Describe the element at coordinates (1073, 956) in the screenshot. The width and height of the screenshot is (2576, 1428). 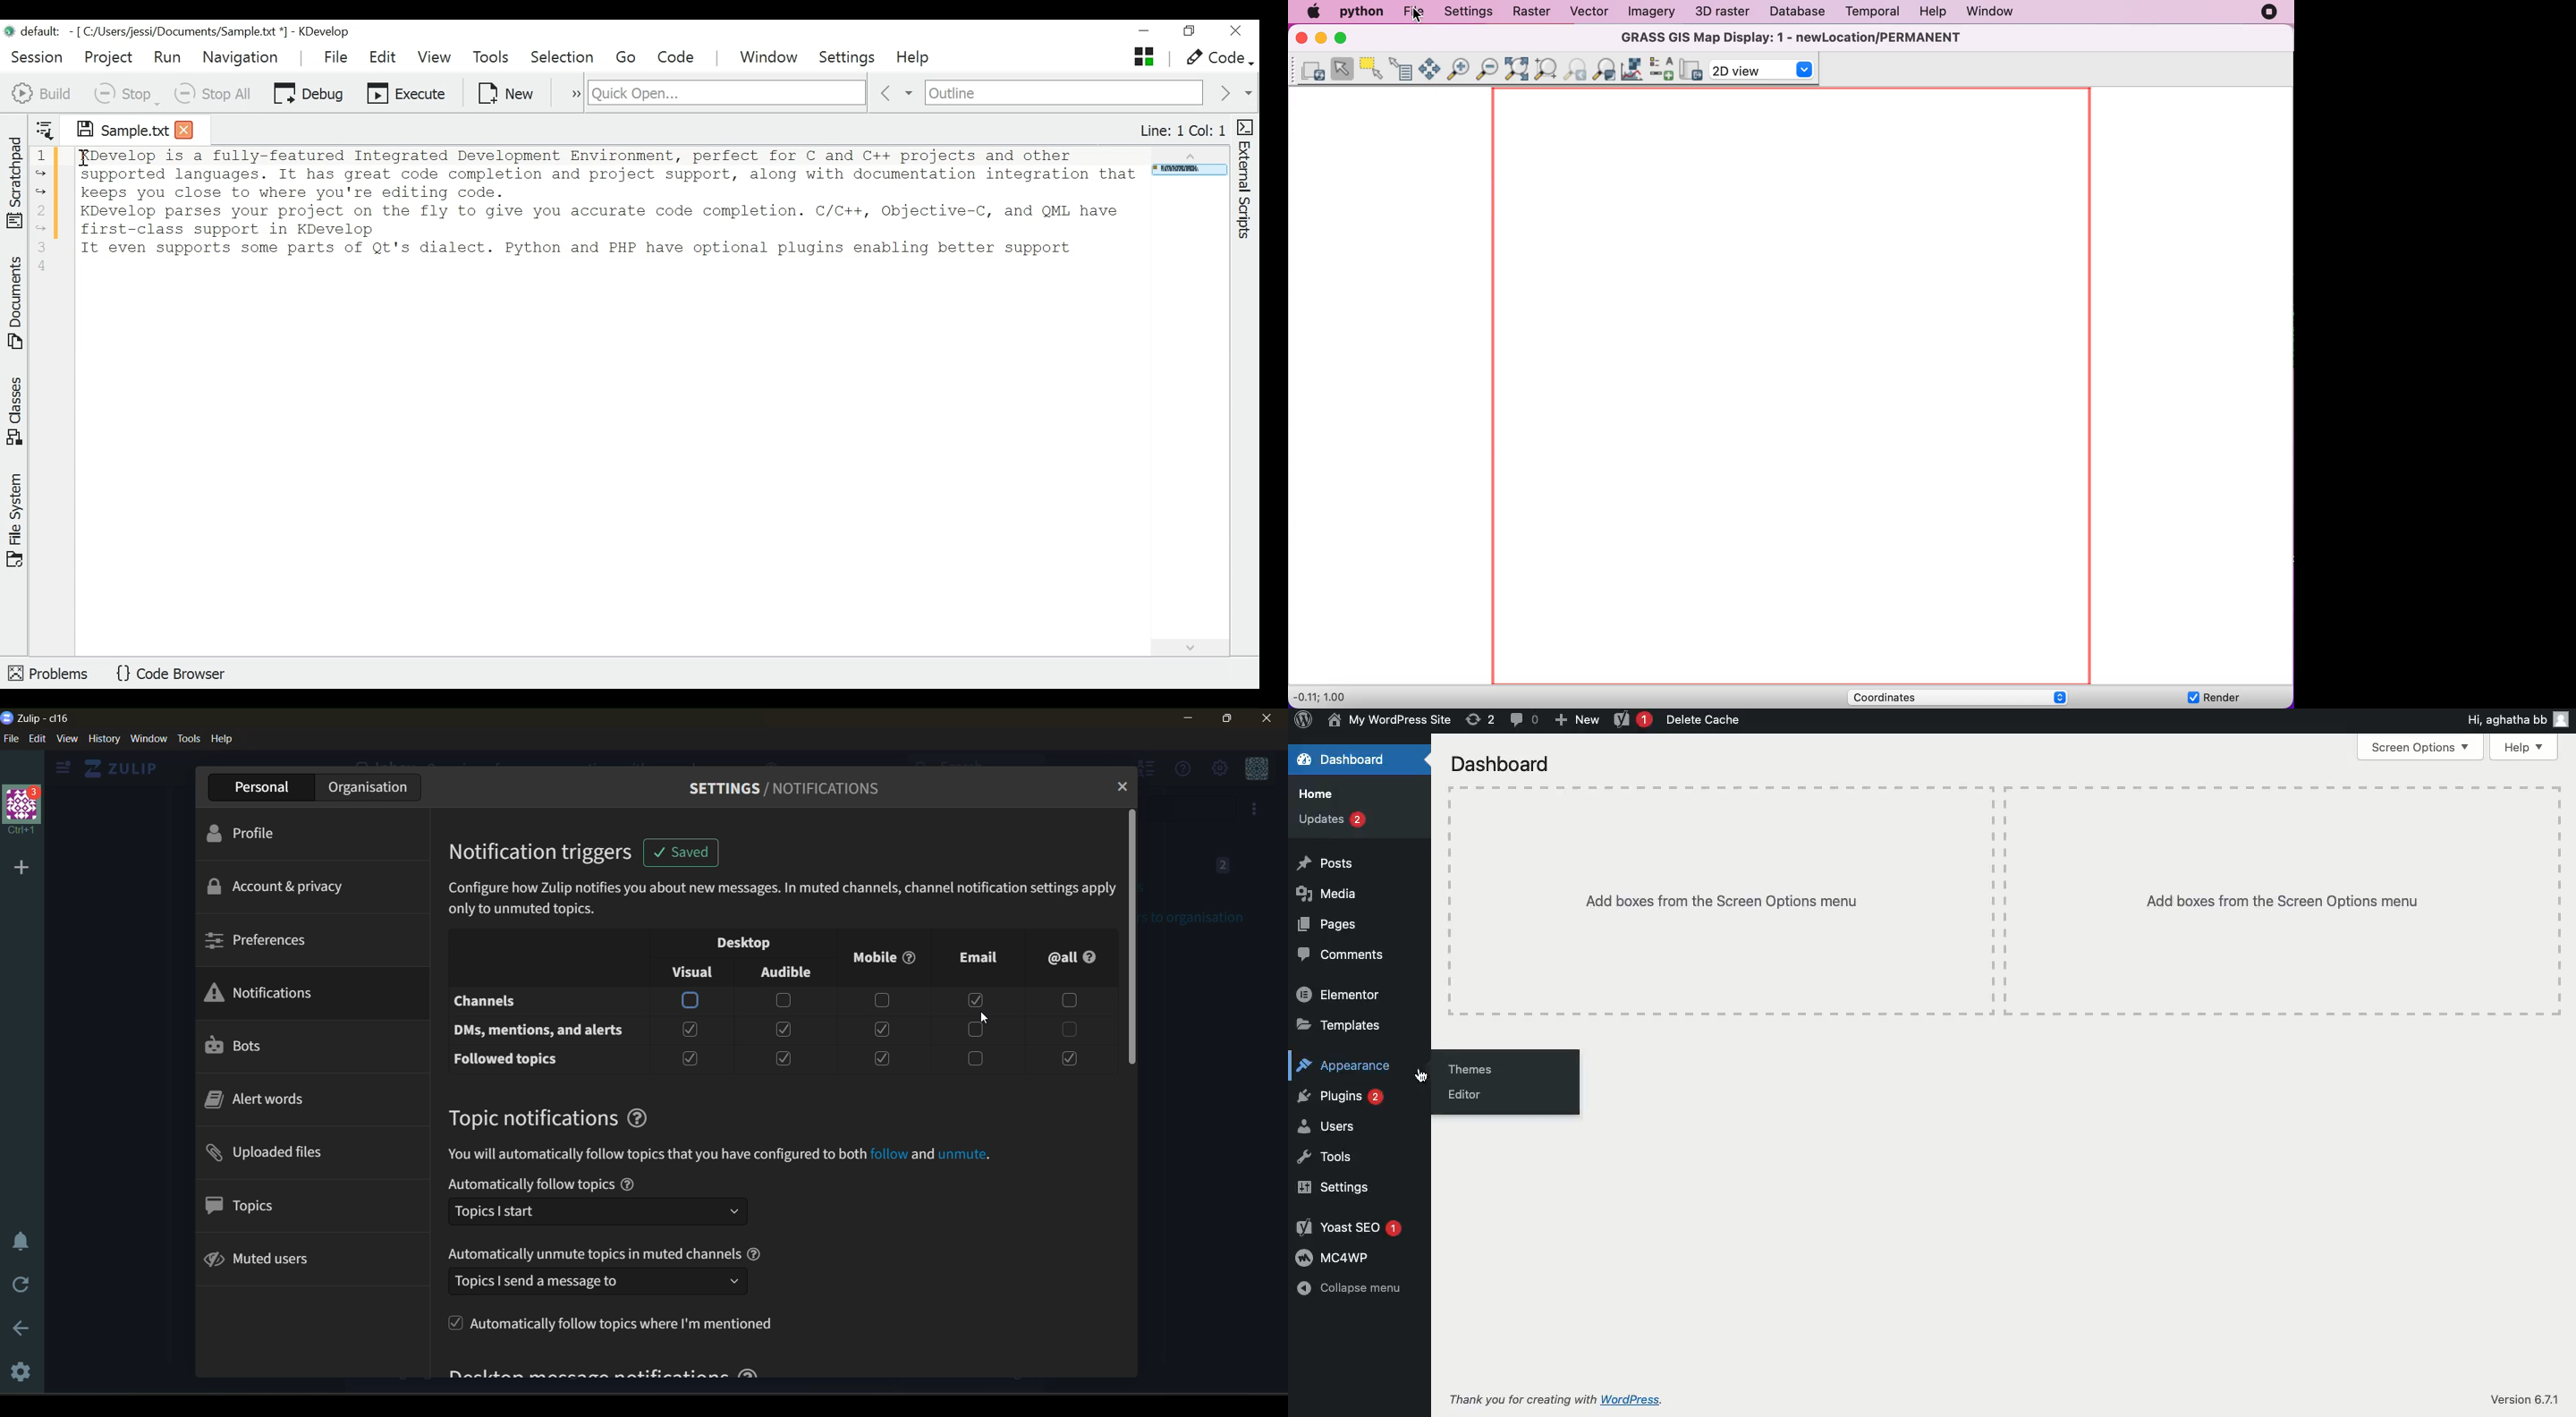
I see `all` at that location.